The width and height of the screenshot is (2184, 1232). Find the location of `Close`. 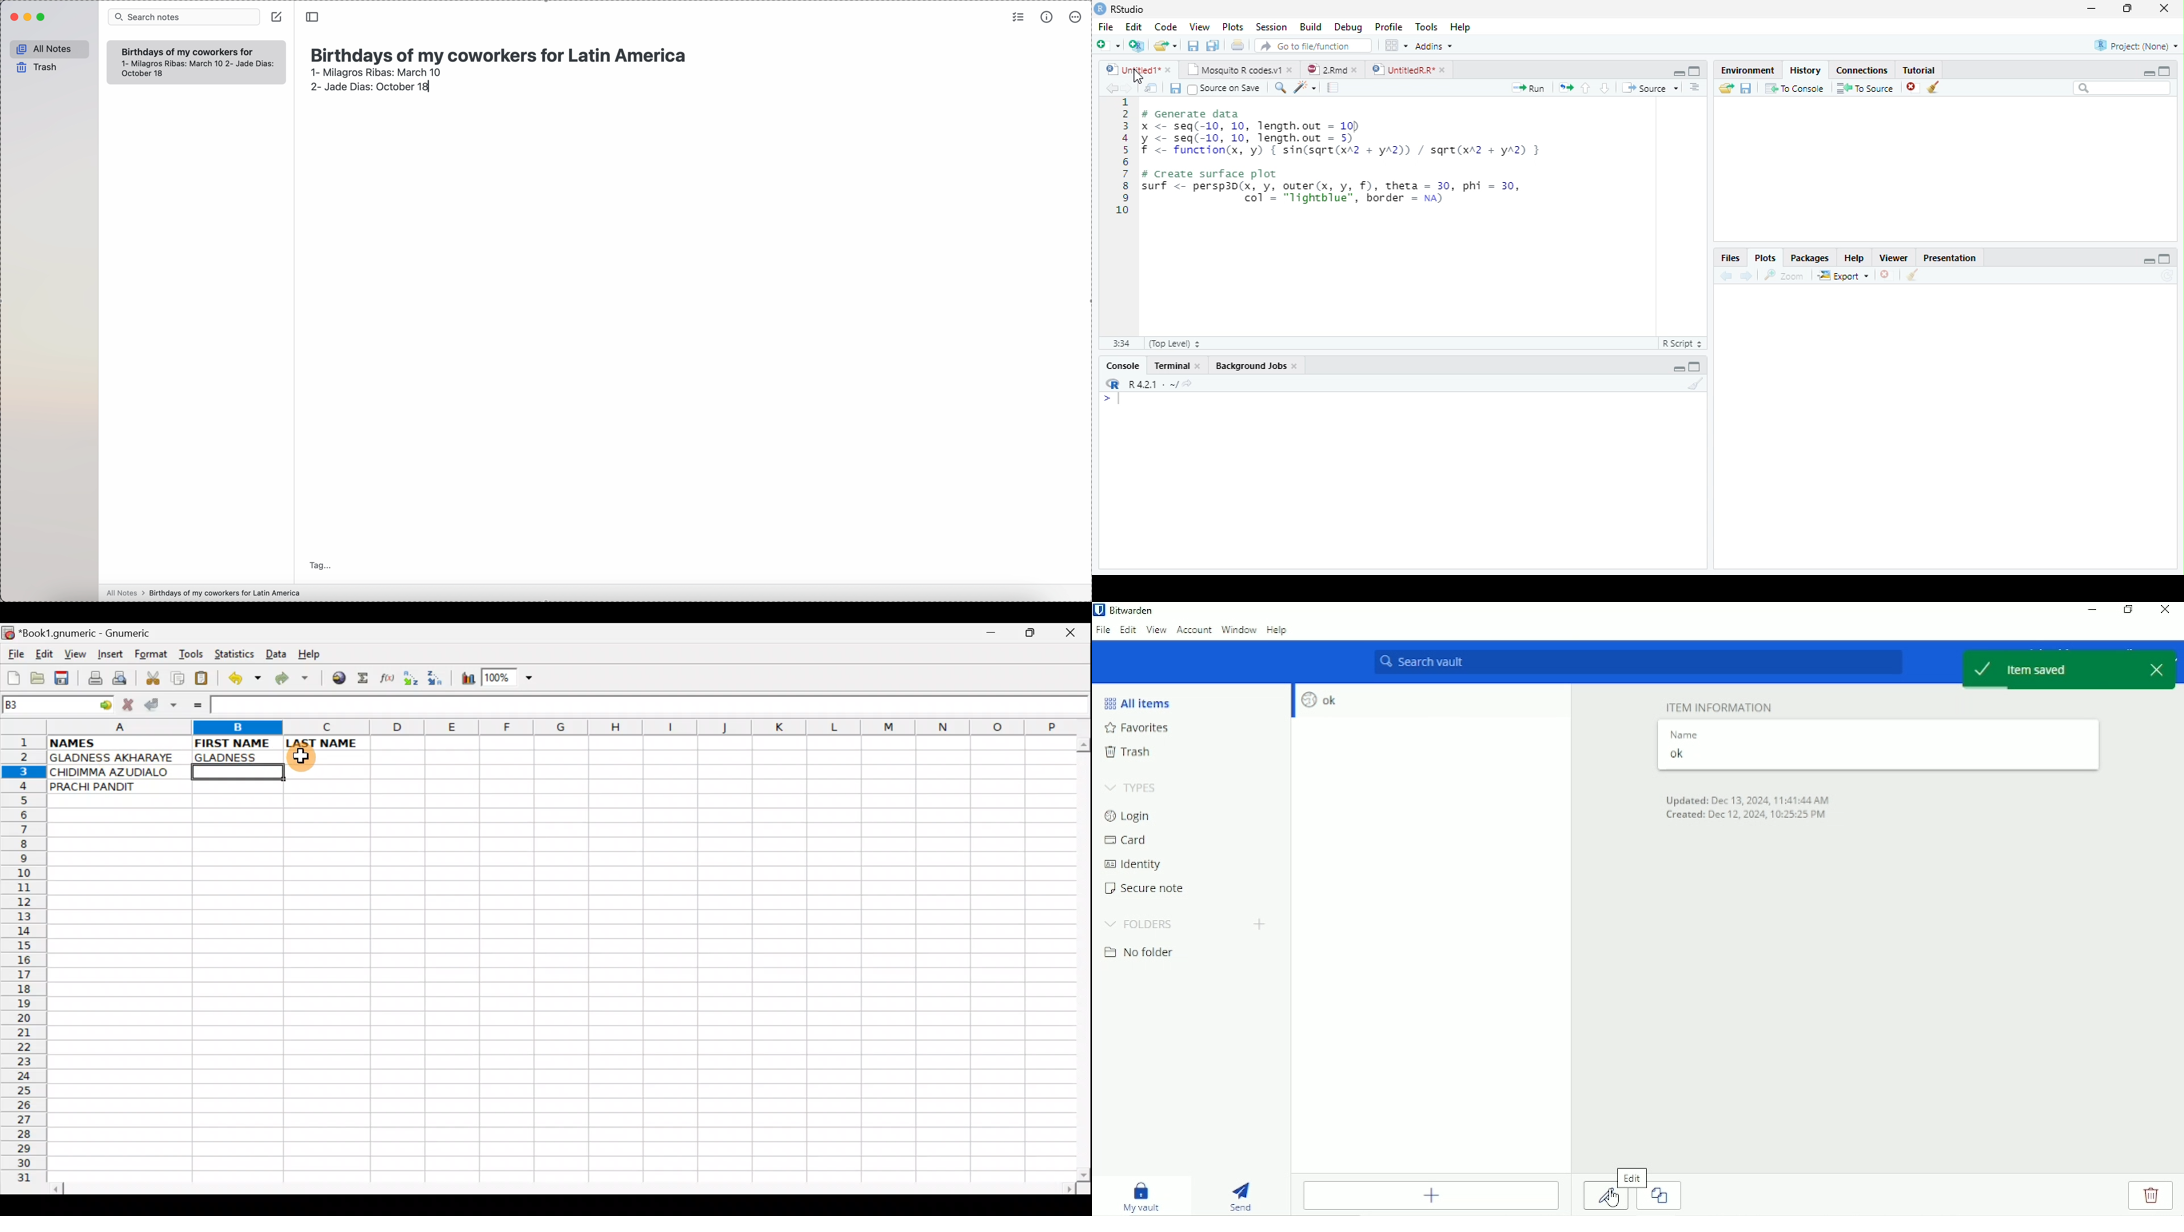

Close is located at coordinates (1295, 366).